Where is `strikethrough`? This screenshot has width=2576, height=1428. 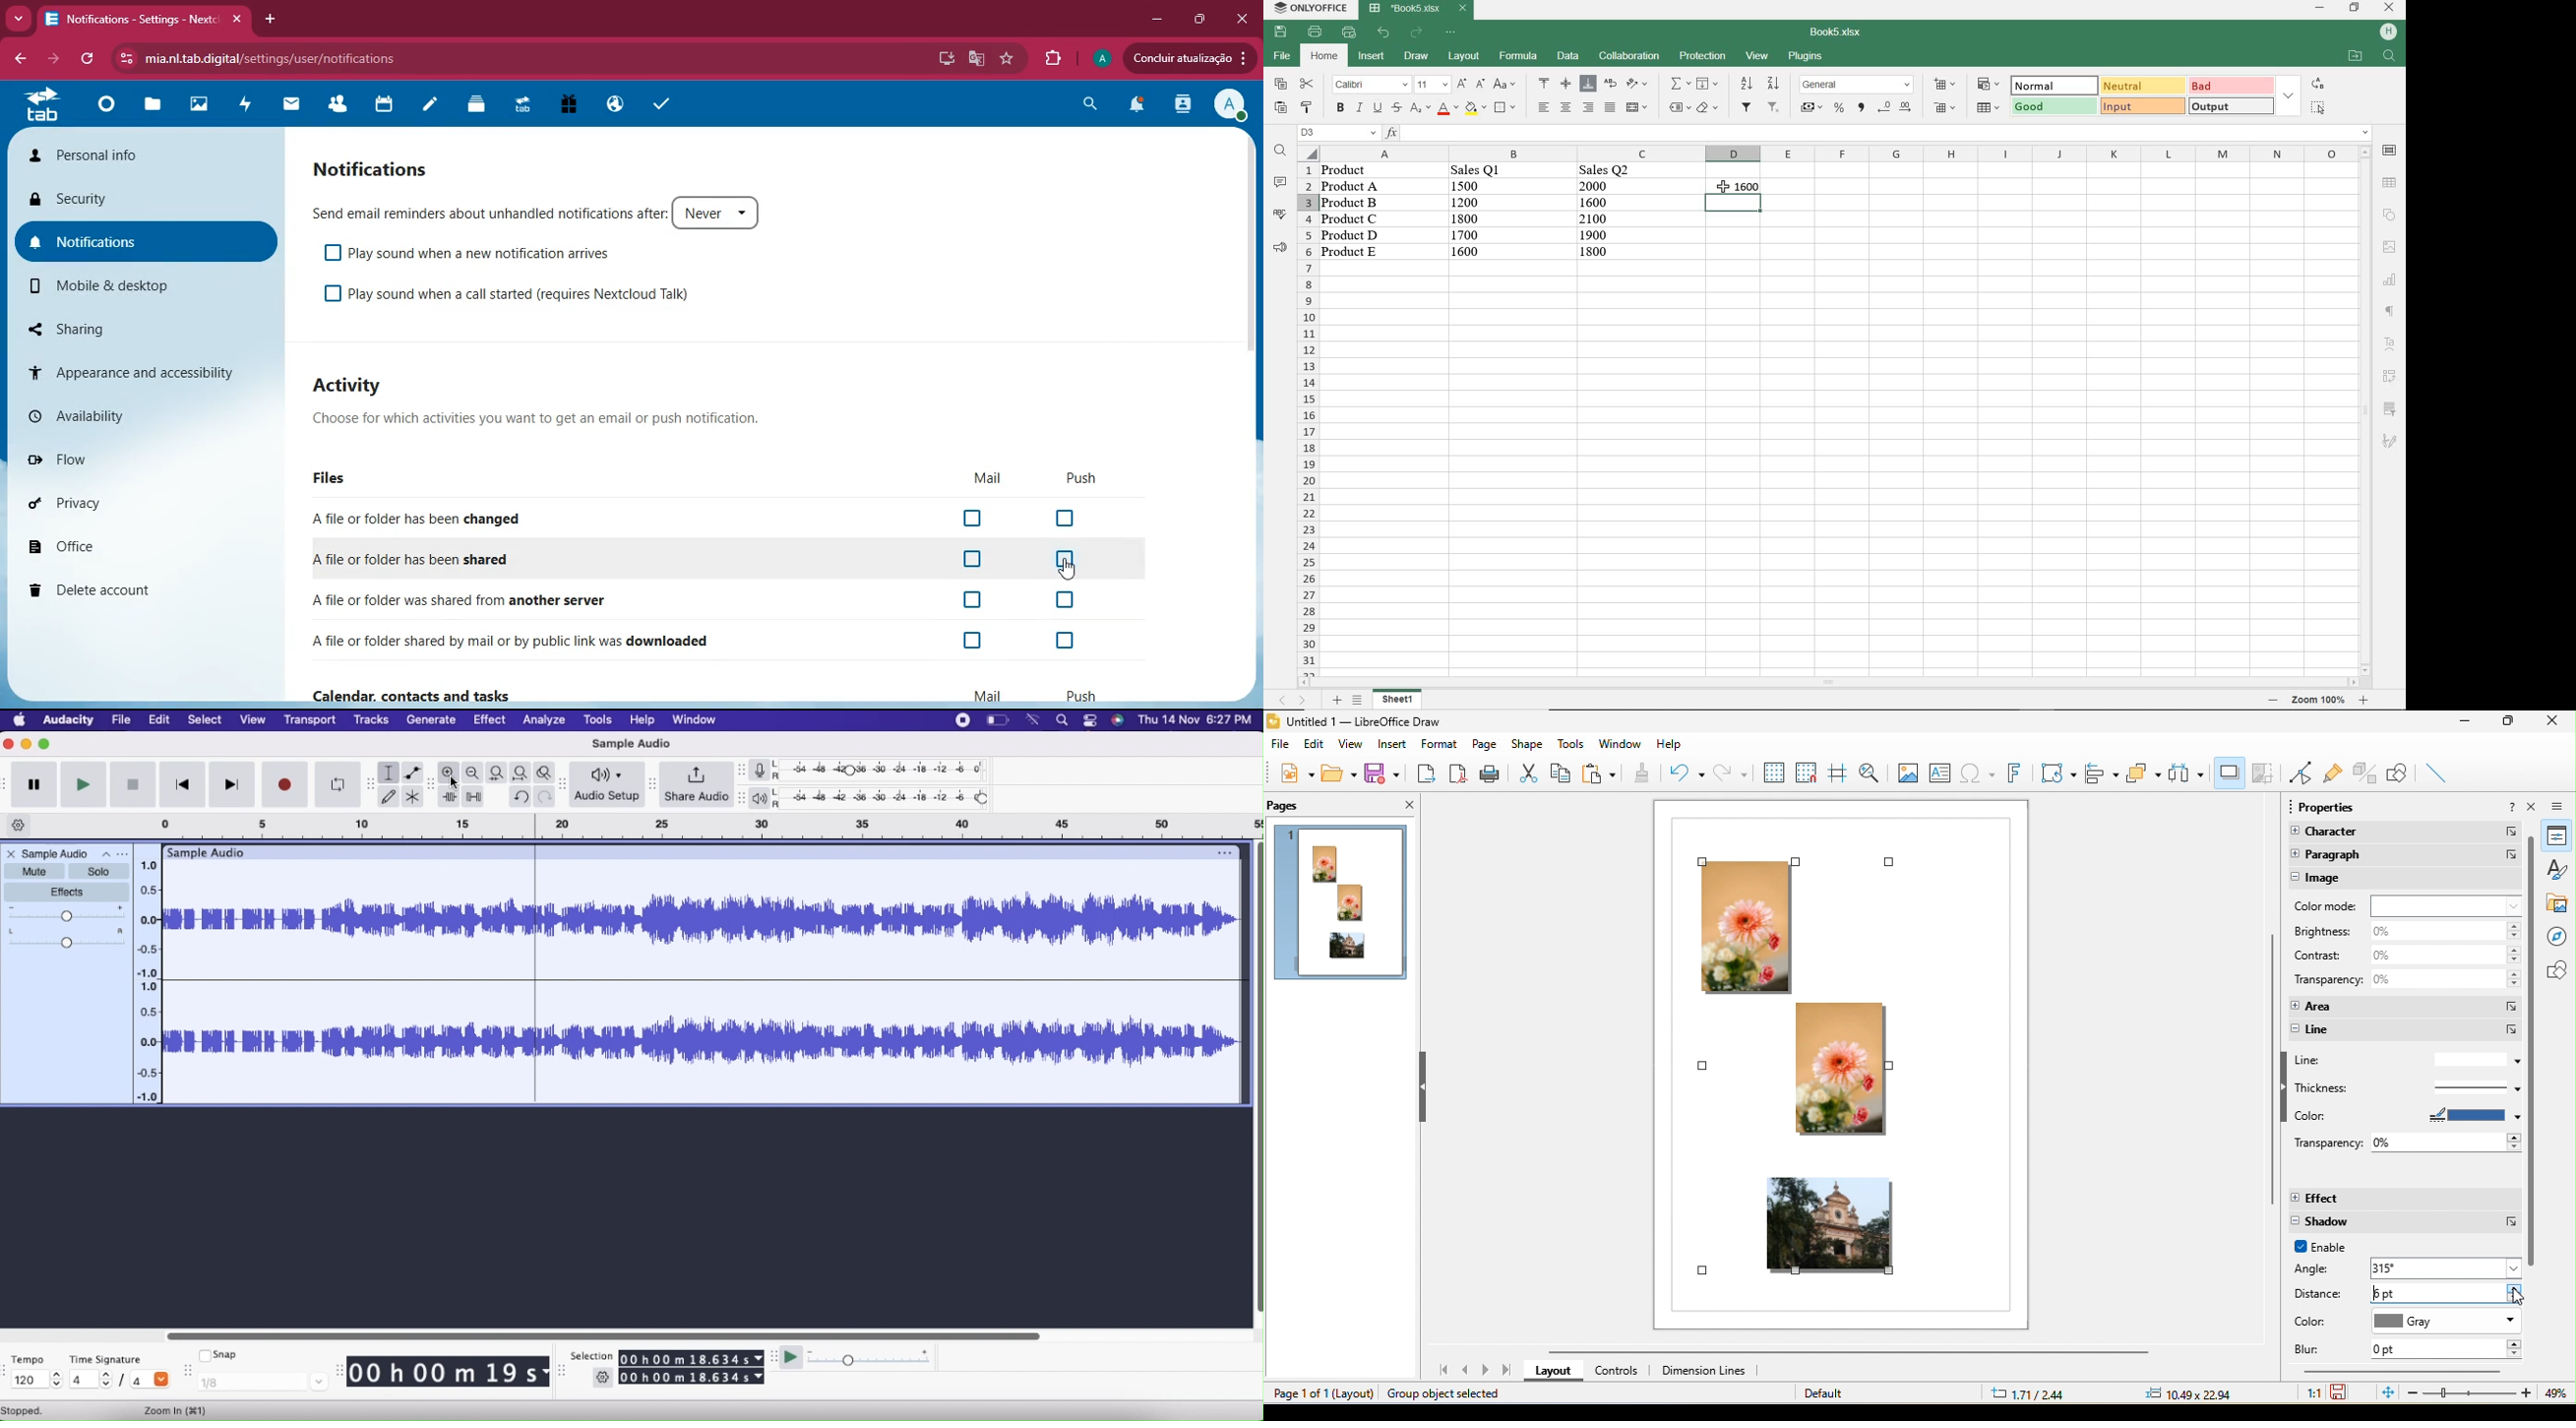
strikethrough is located at coordinates (1395, 108).